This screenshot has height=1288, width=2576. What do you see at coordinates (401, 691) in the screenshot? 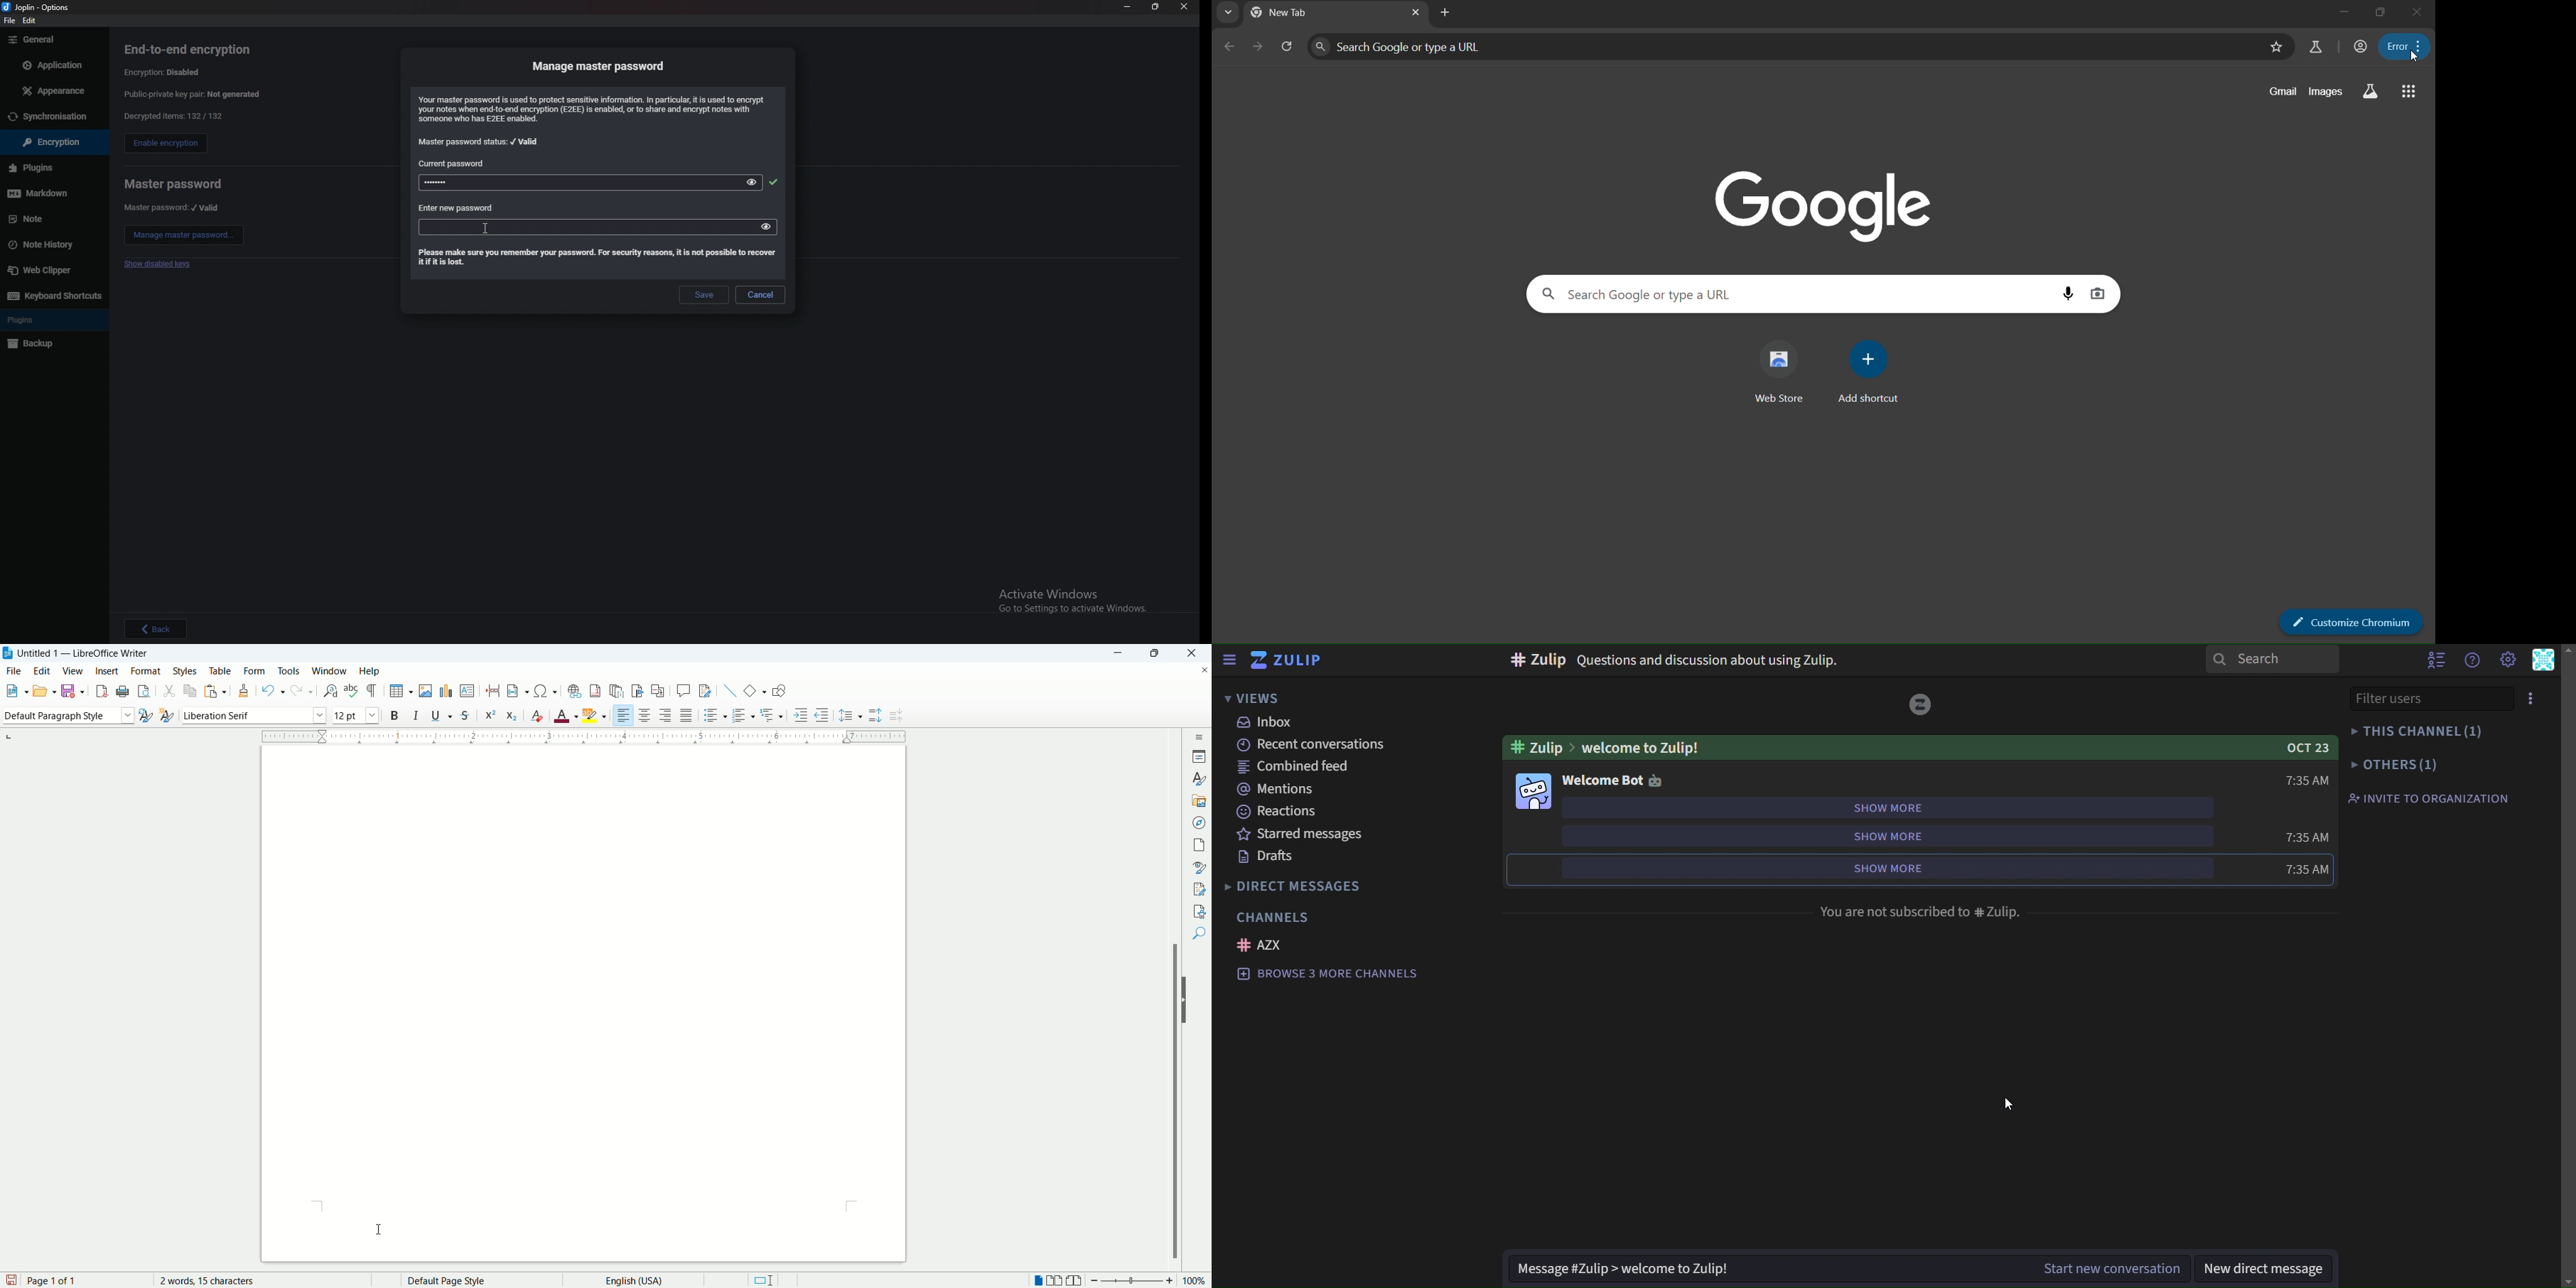
I see `insert table` at bounding box center [401, 691].